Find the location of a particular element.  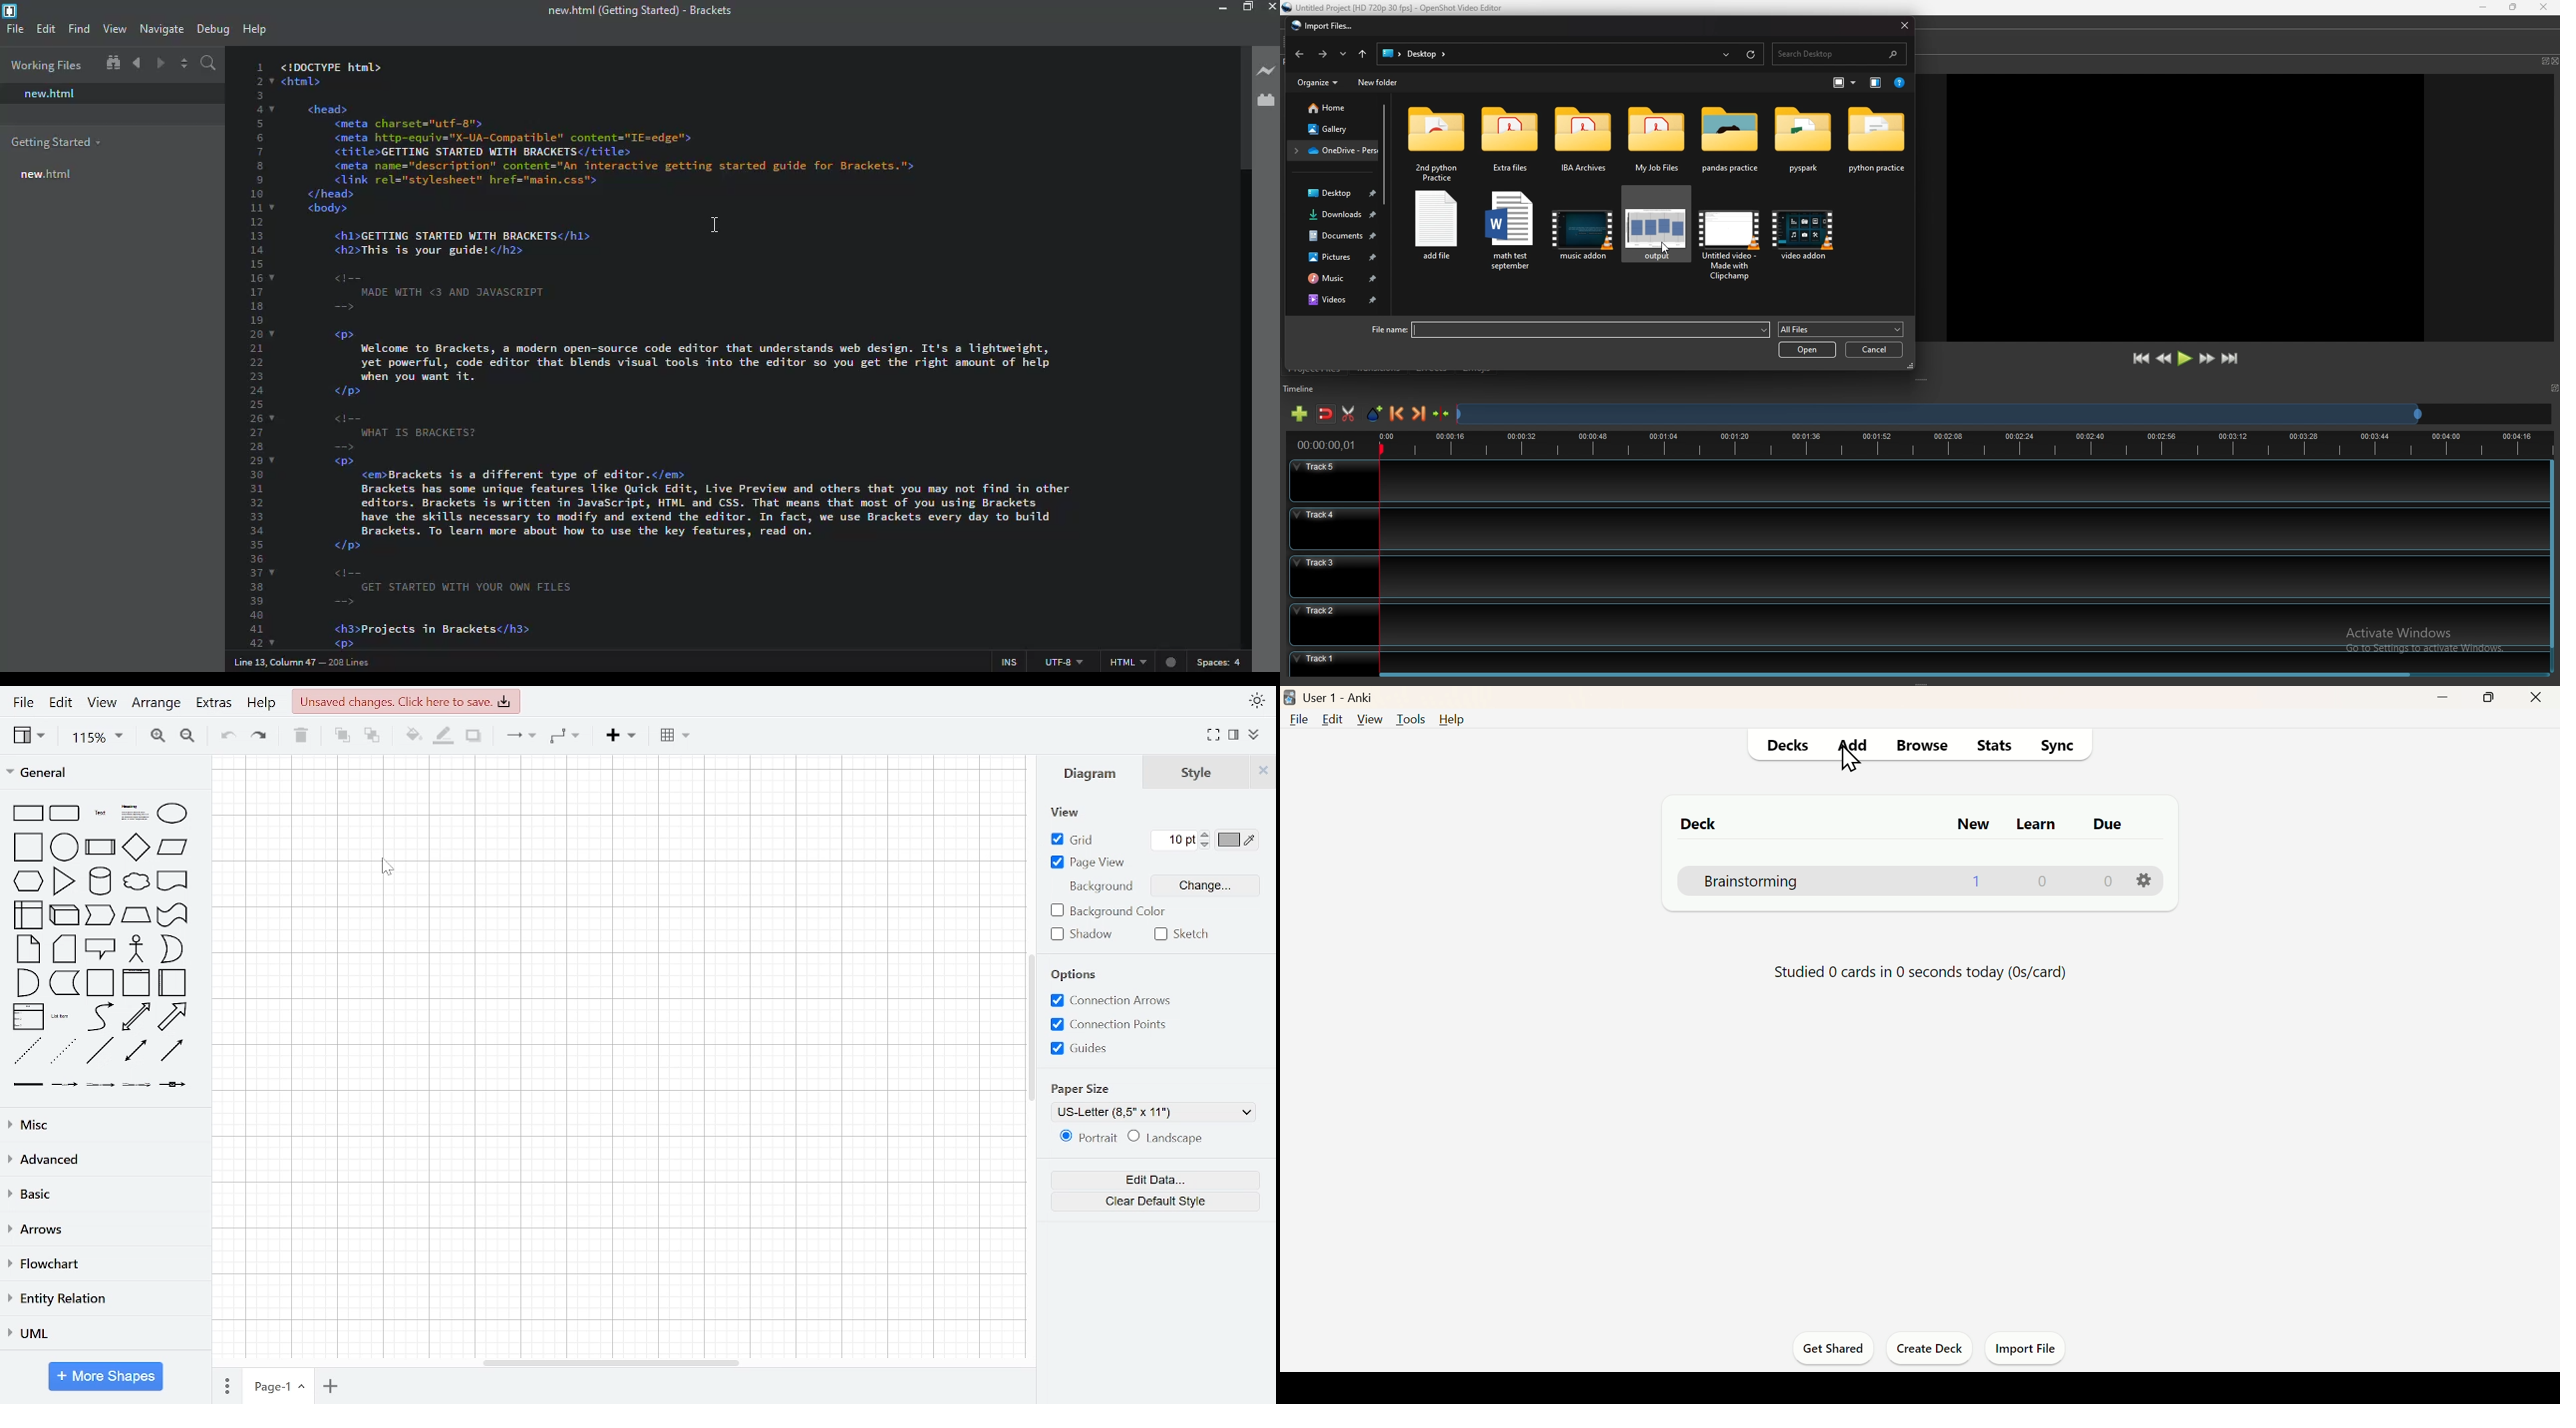

text is located at coordinates (98, 815).